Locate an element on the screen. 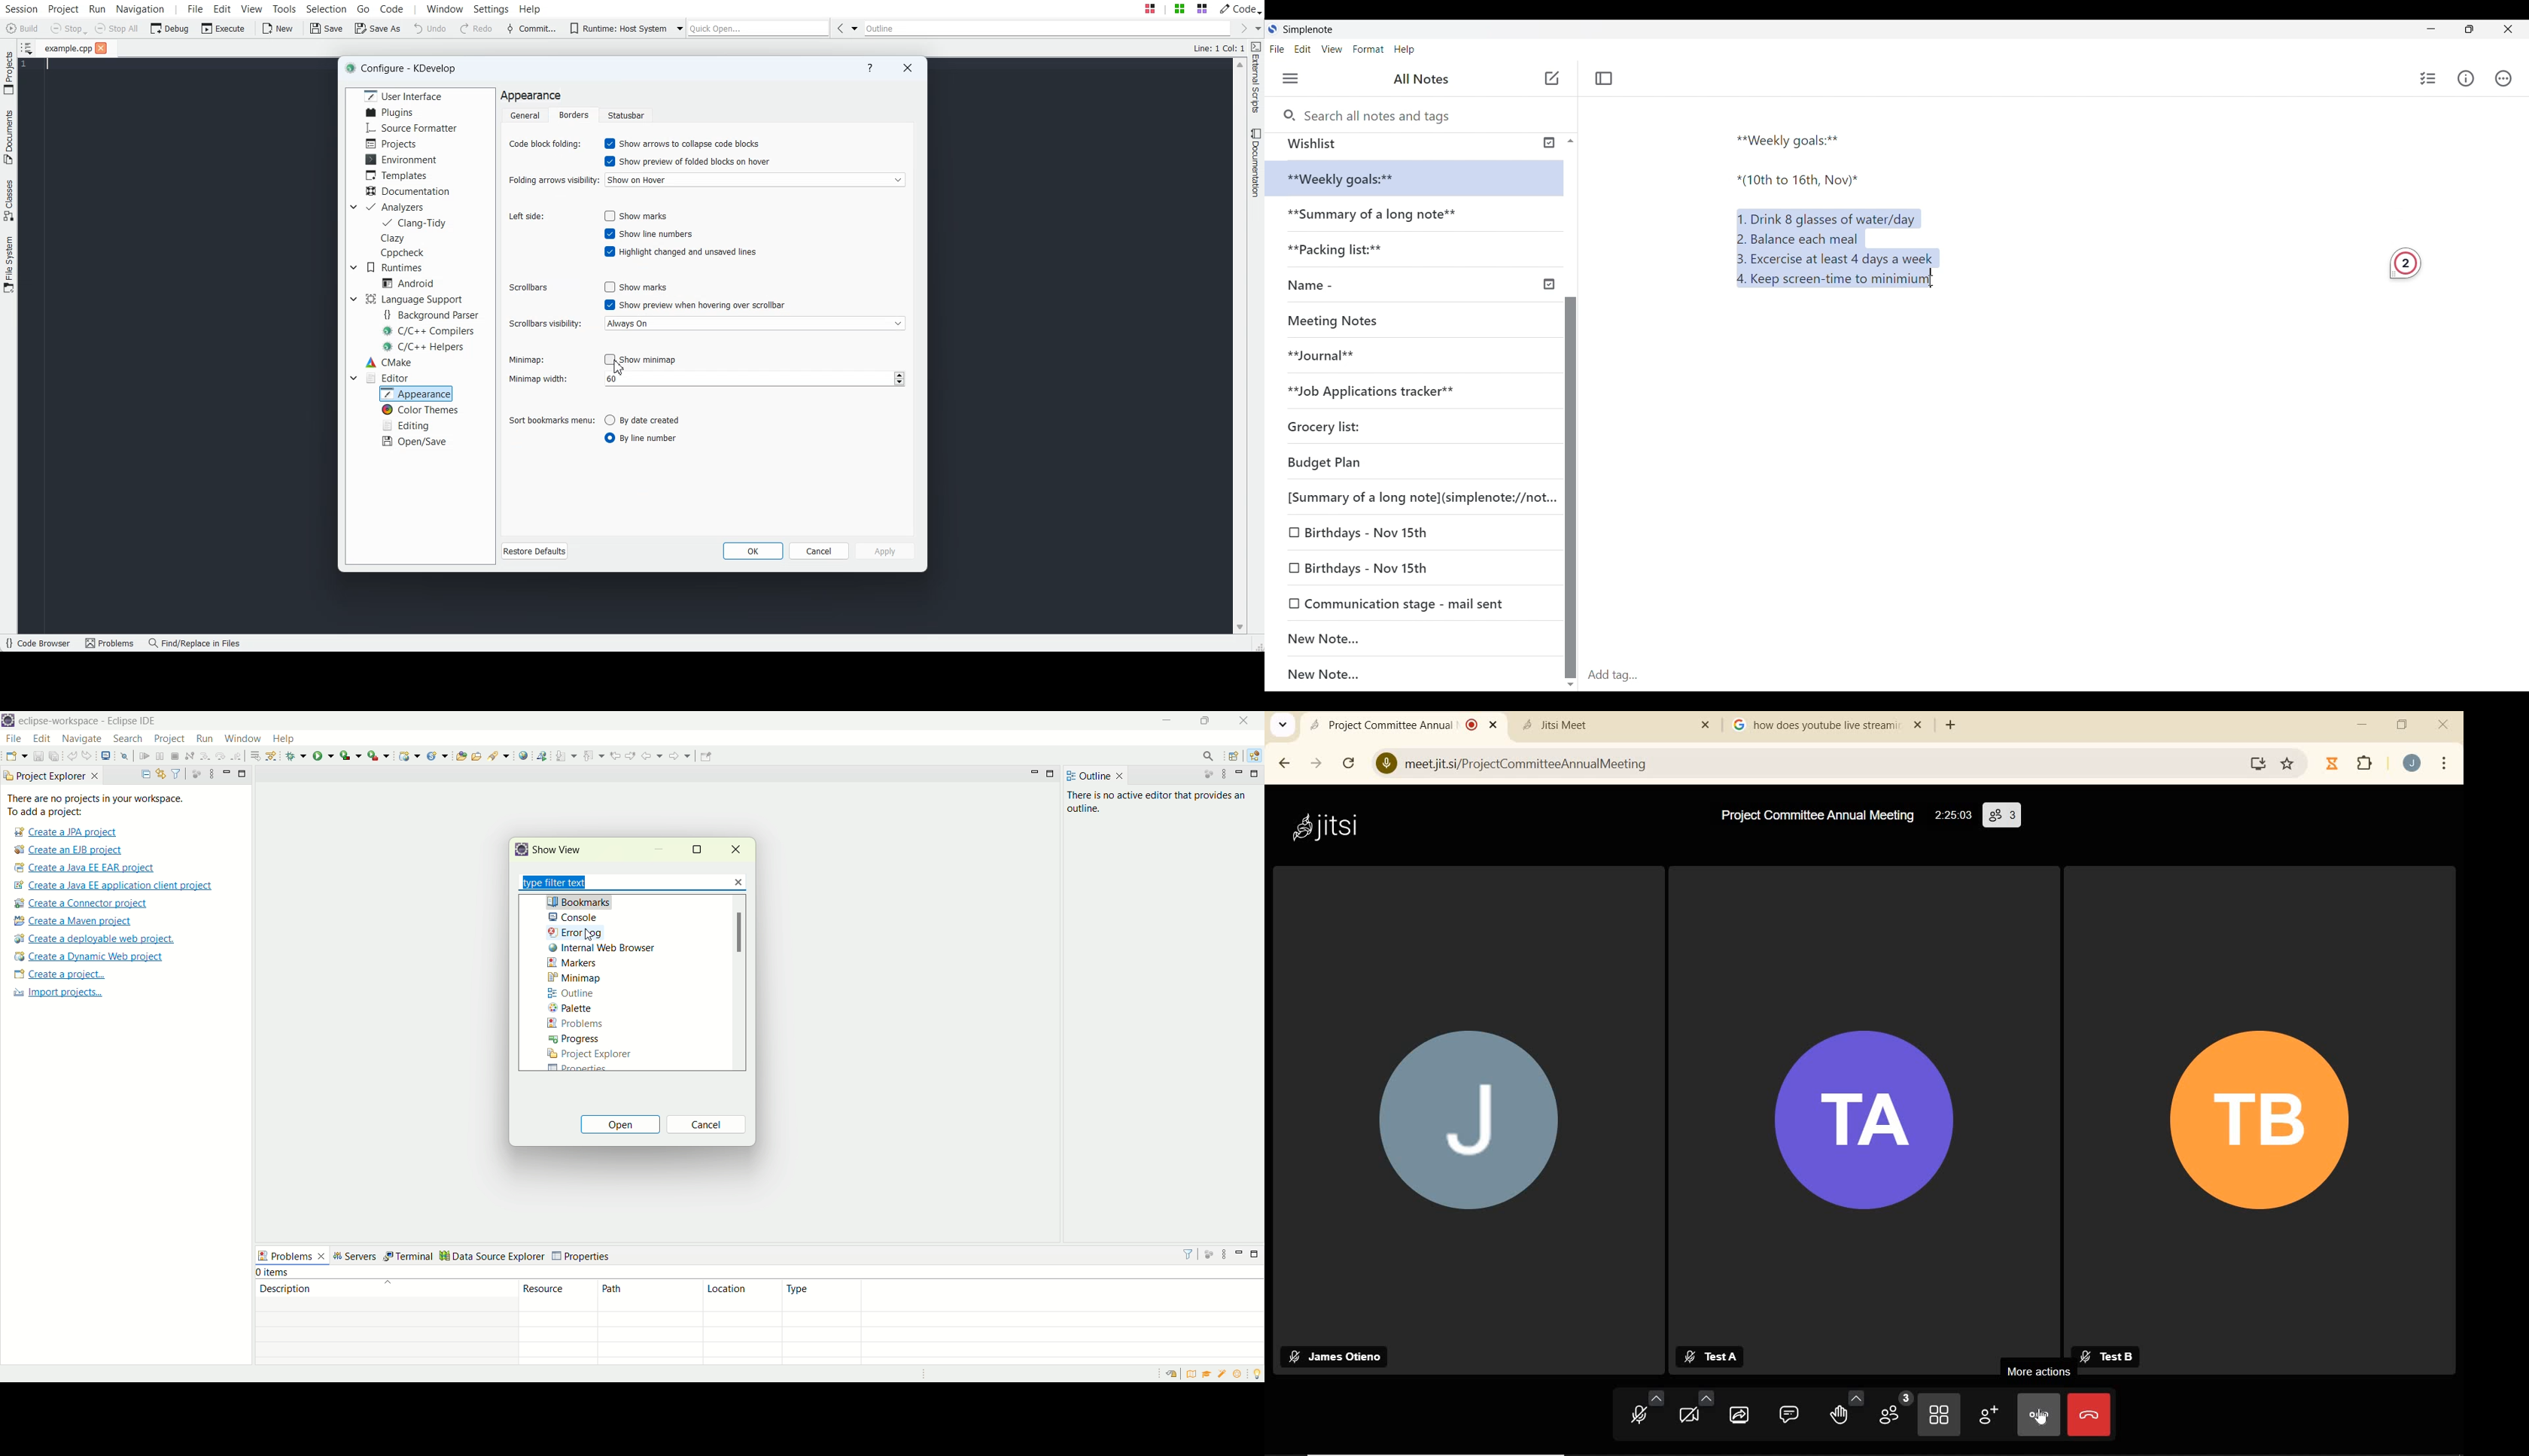 The height and width of the screenshot is (1456, 2548). Project is located at coordinates (63, 9).